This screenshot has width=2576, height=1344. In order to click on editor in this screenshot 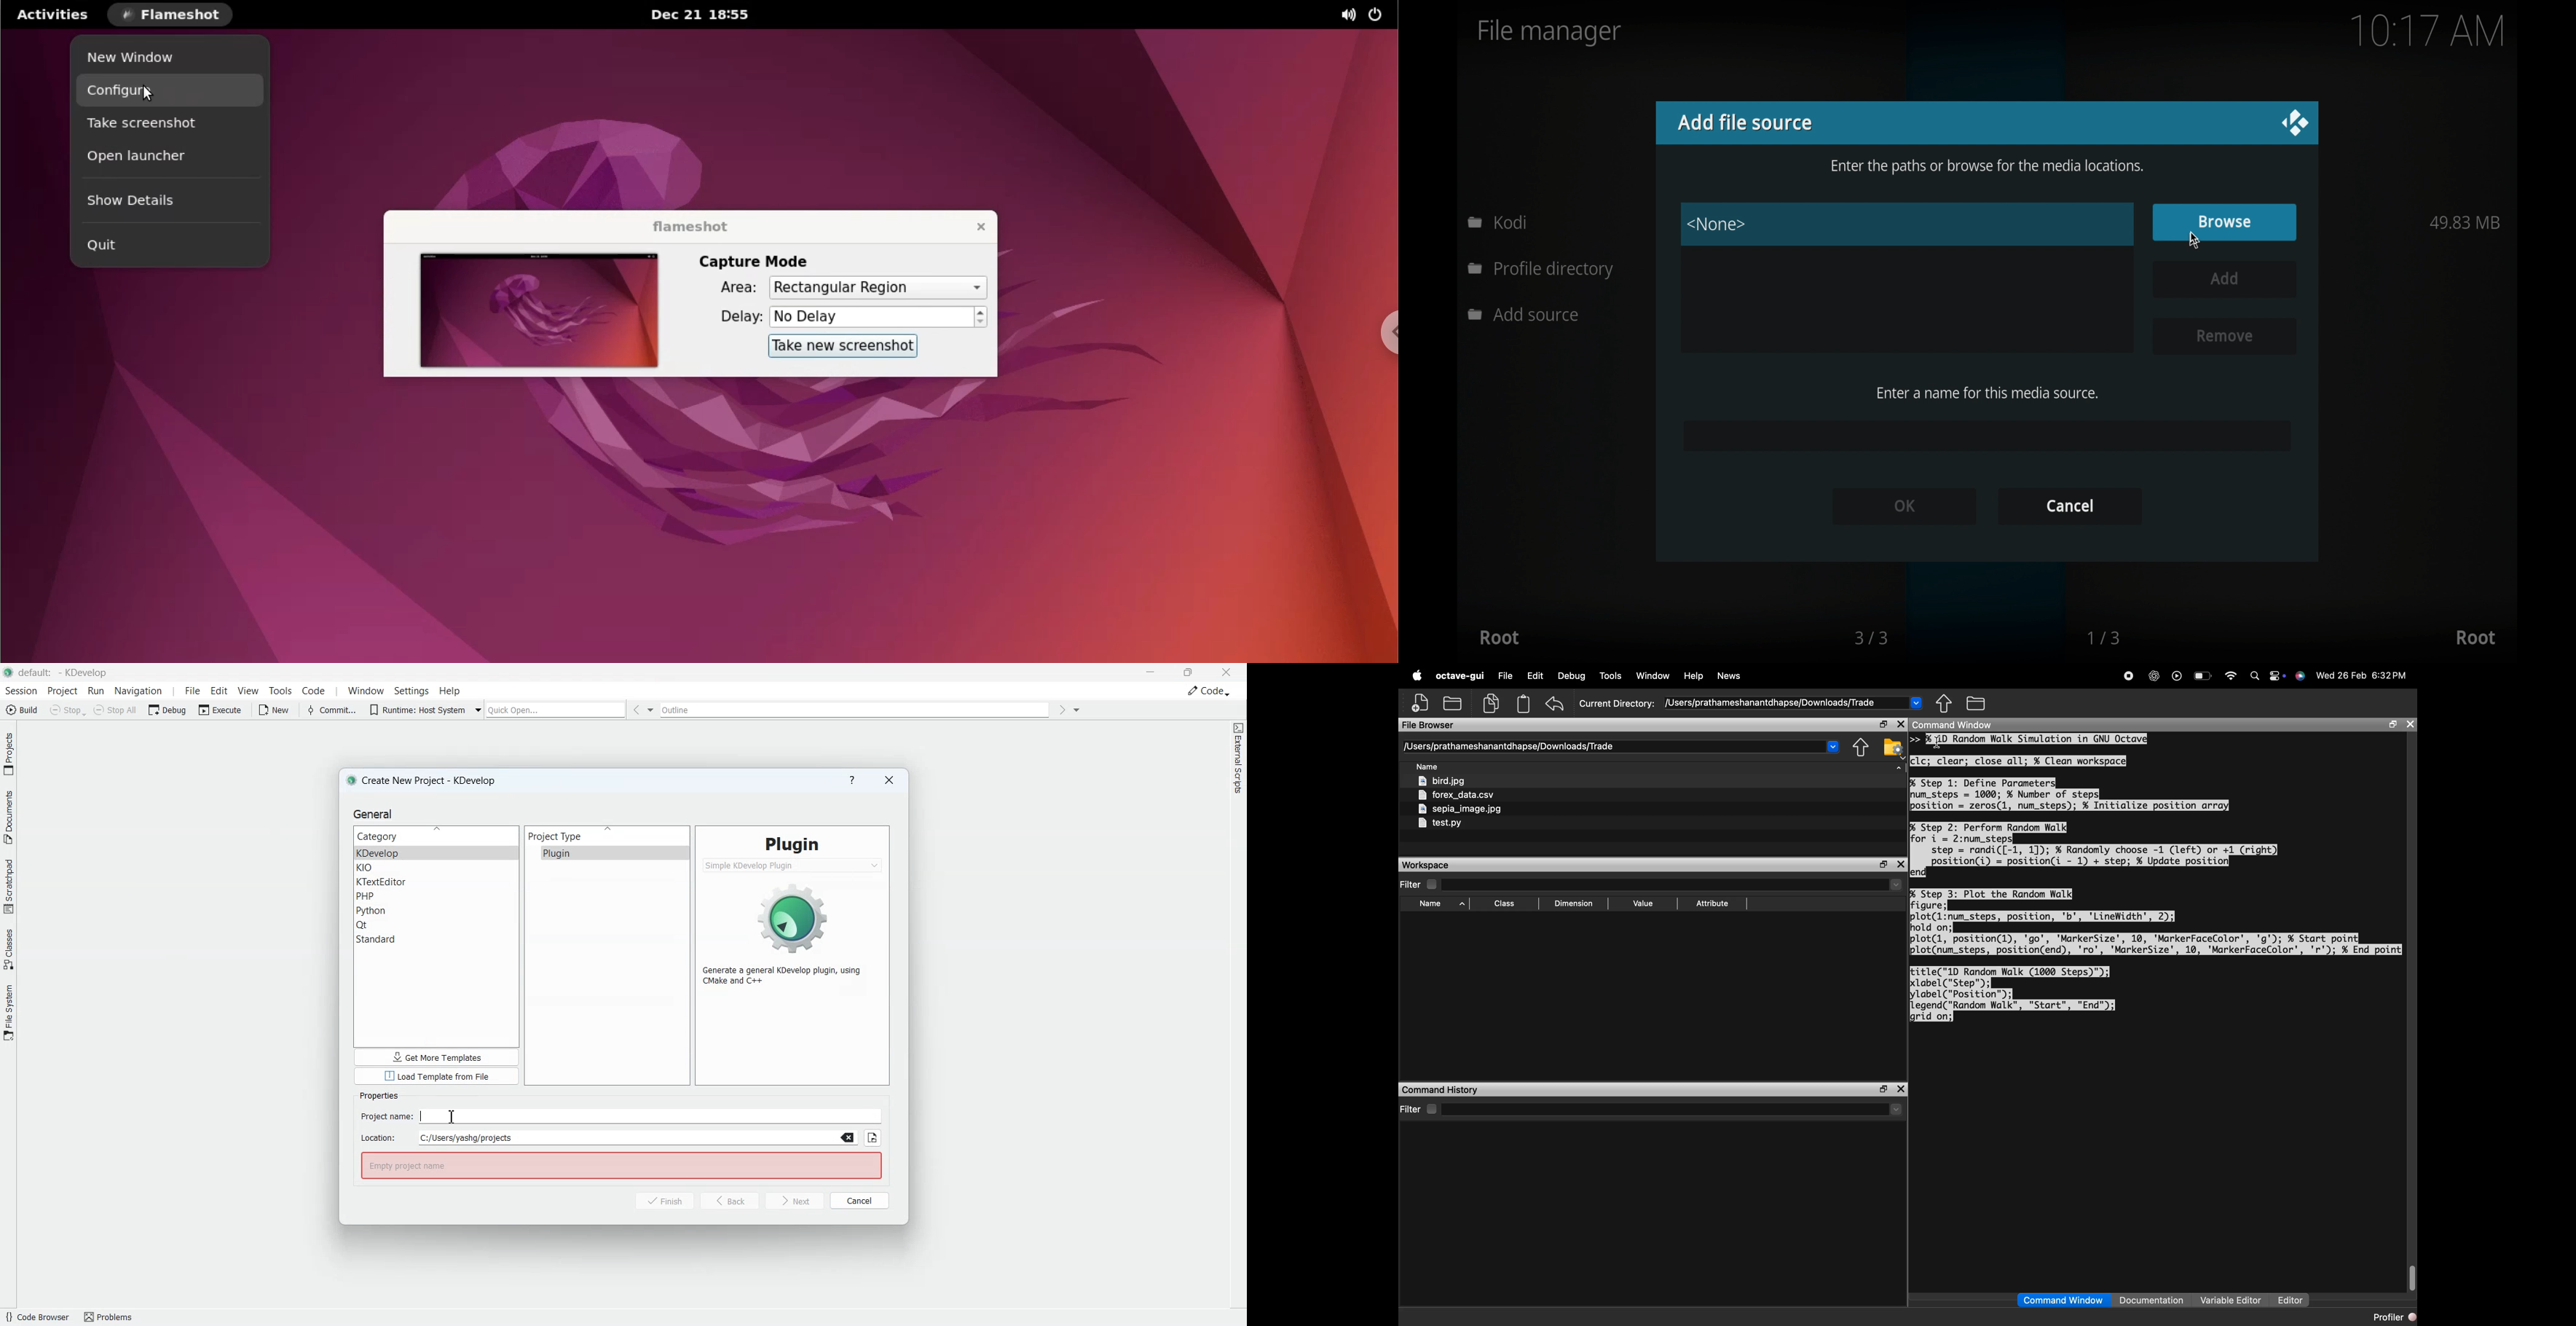, I will do `click(2290, 1301)`.